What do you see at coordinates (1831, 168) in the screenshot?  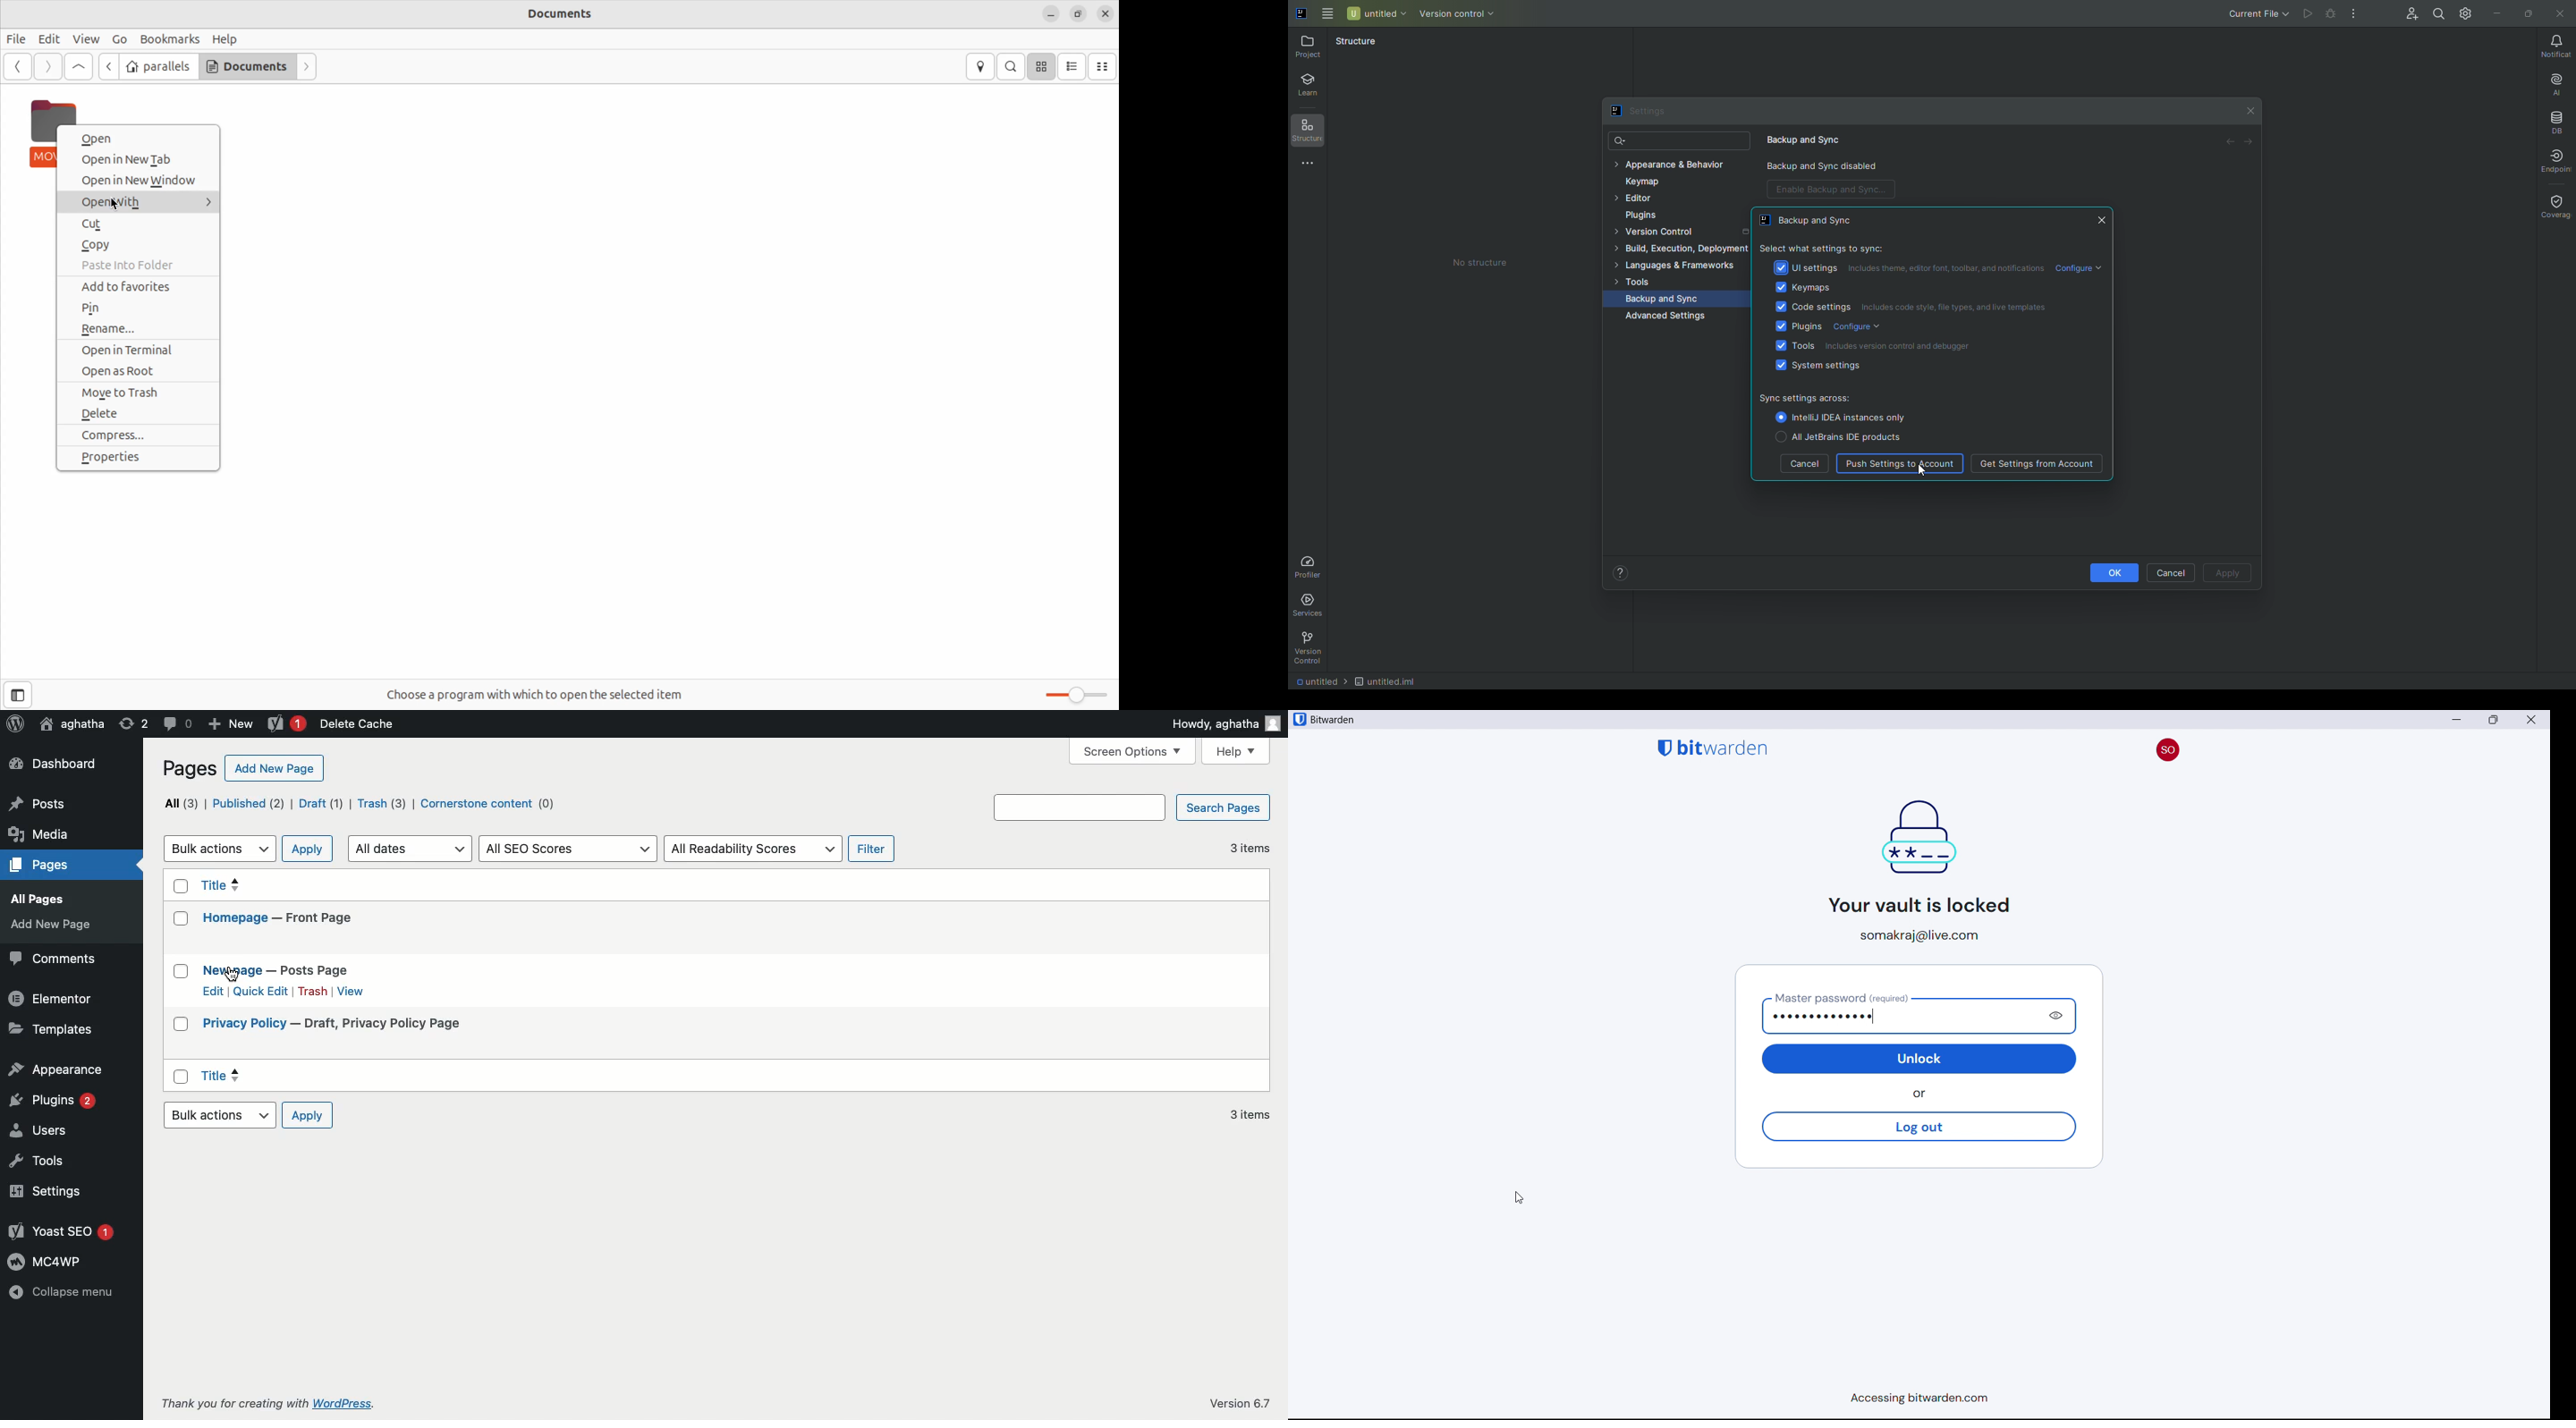 I see `Backup and Sync disabled` at bounding box center [1831, 168].